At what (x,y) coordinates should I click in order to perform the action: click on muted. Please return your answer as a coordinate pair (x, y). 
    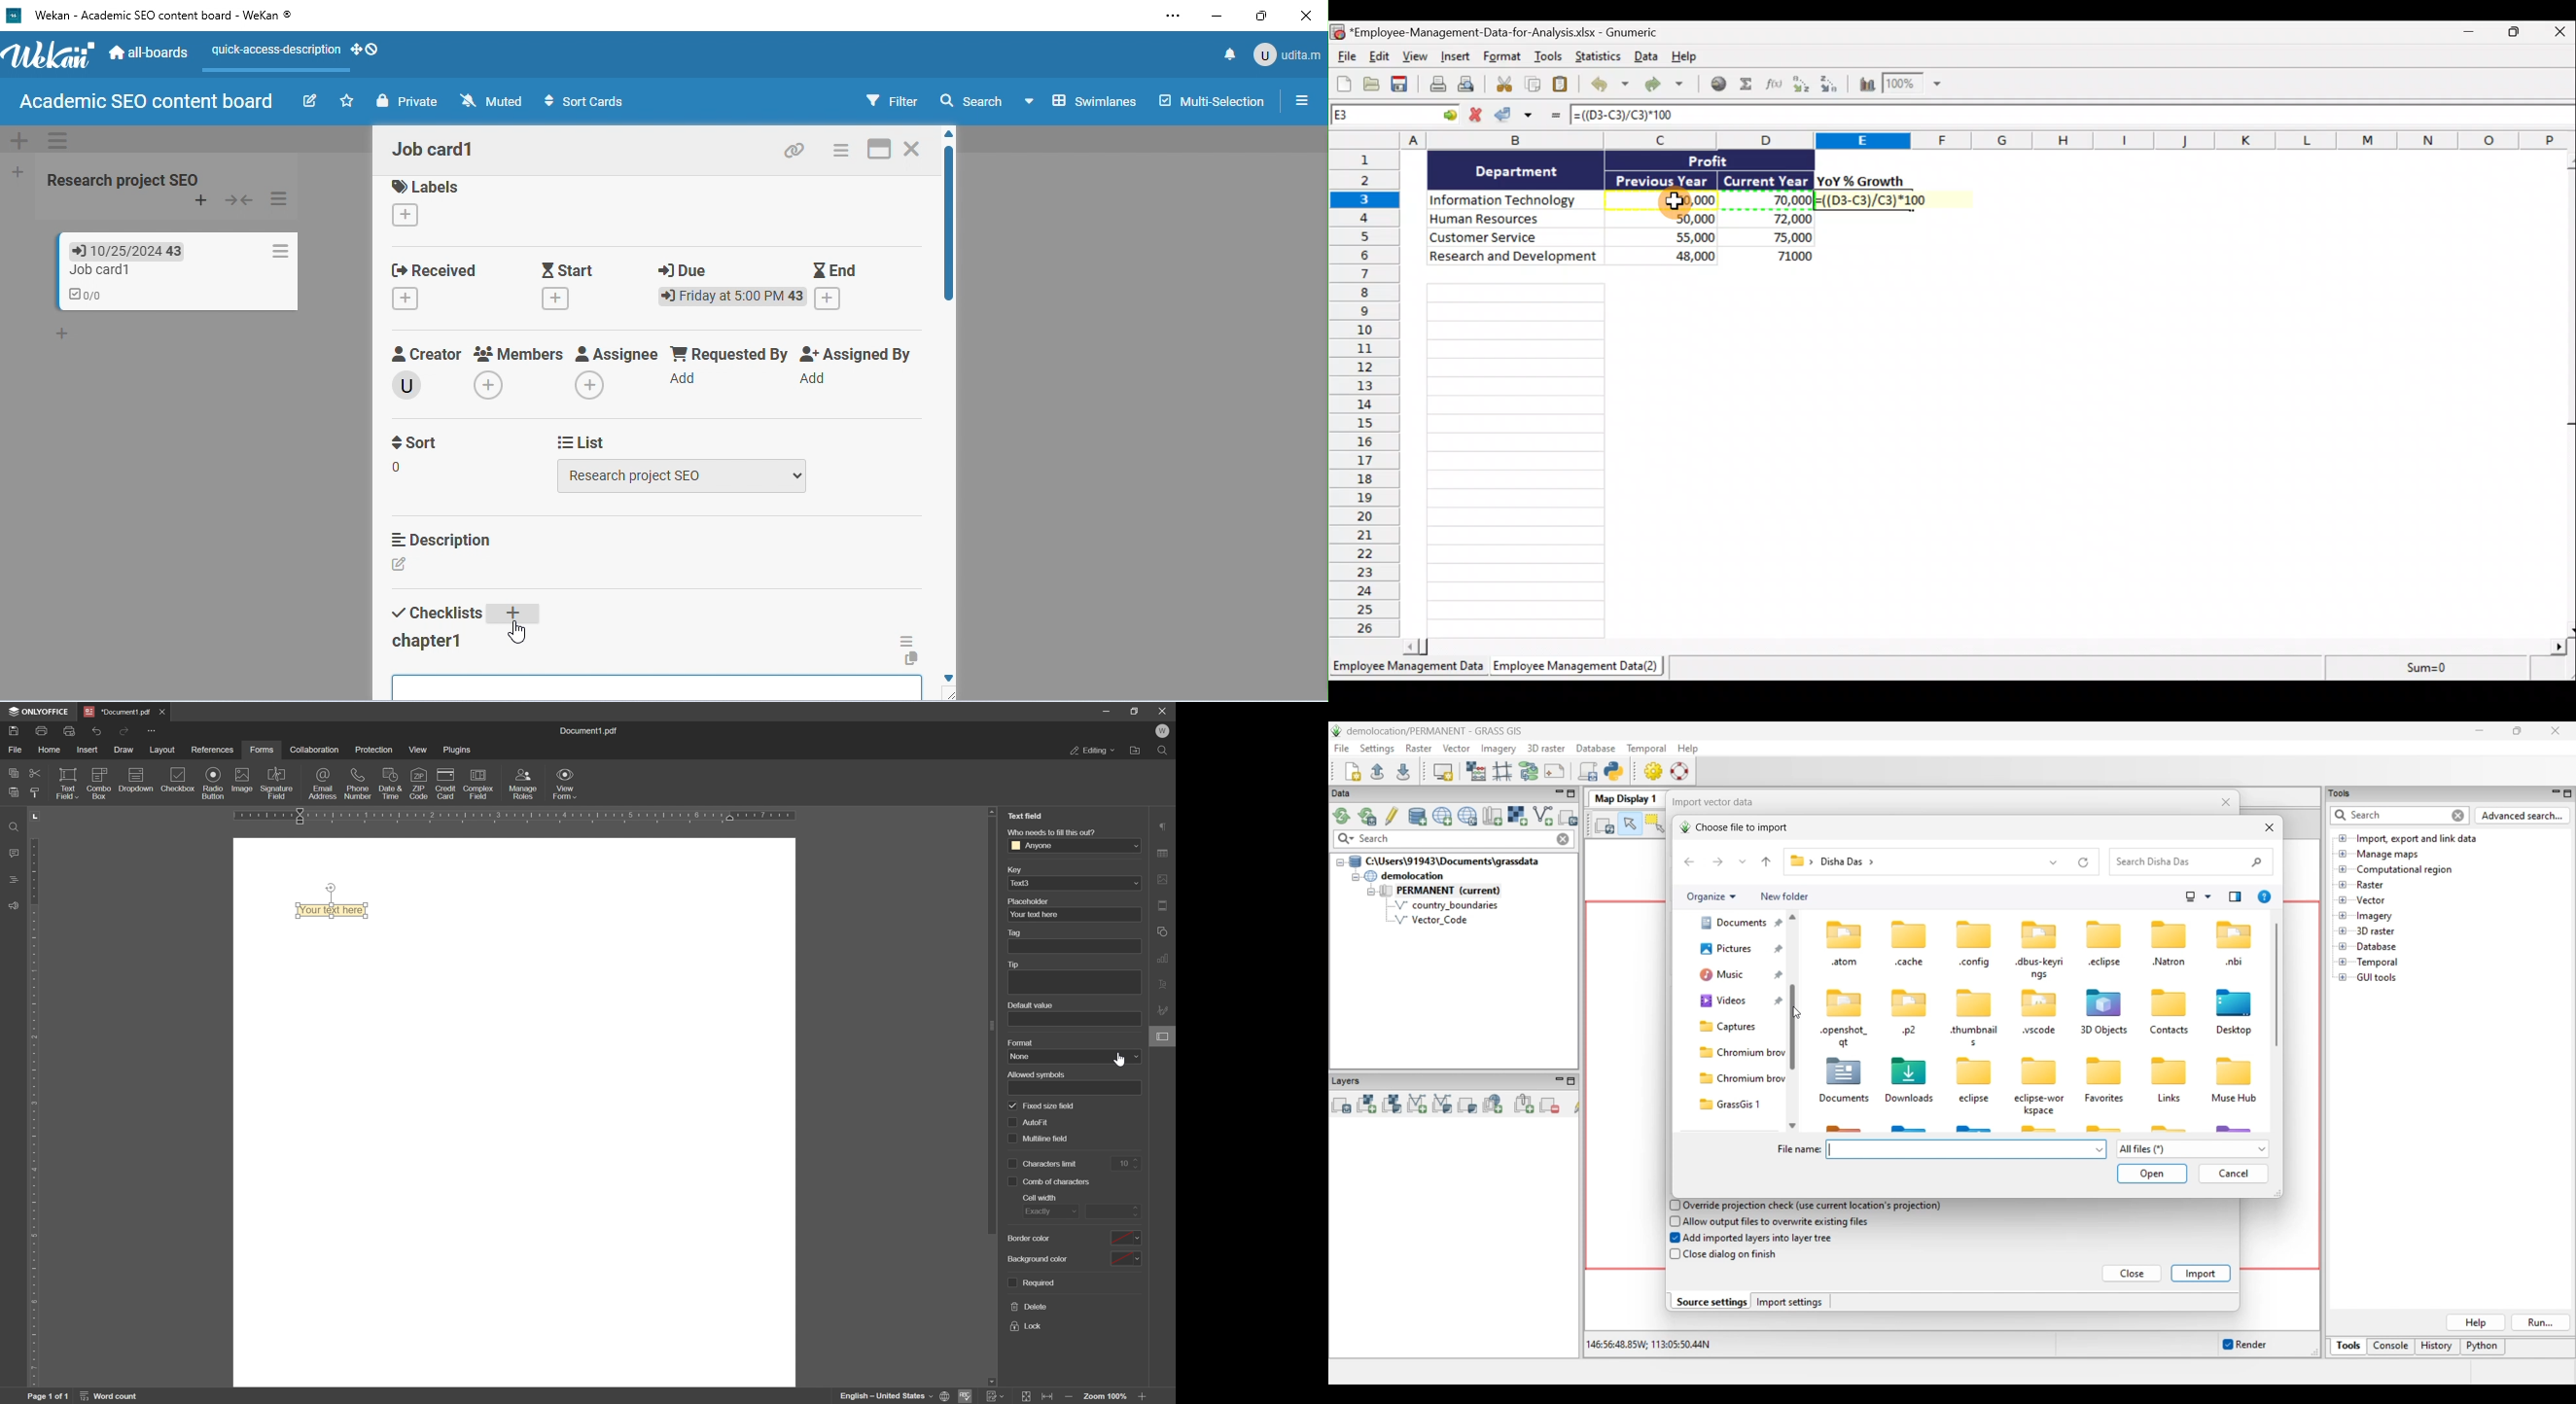
    Looking at the image, I should click on (490, 100).